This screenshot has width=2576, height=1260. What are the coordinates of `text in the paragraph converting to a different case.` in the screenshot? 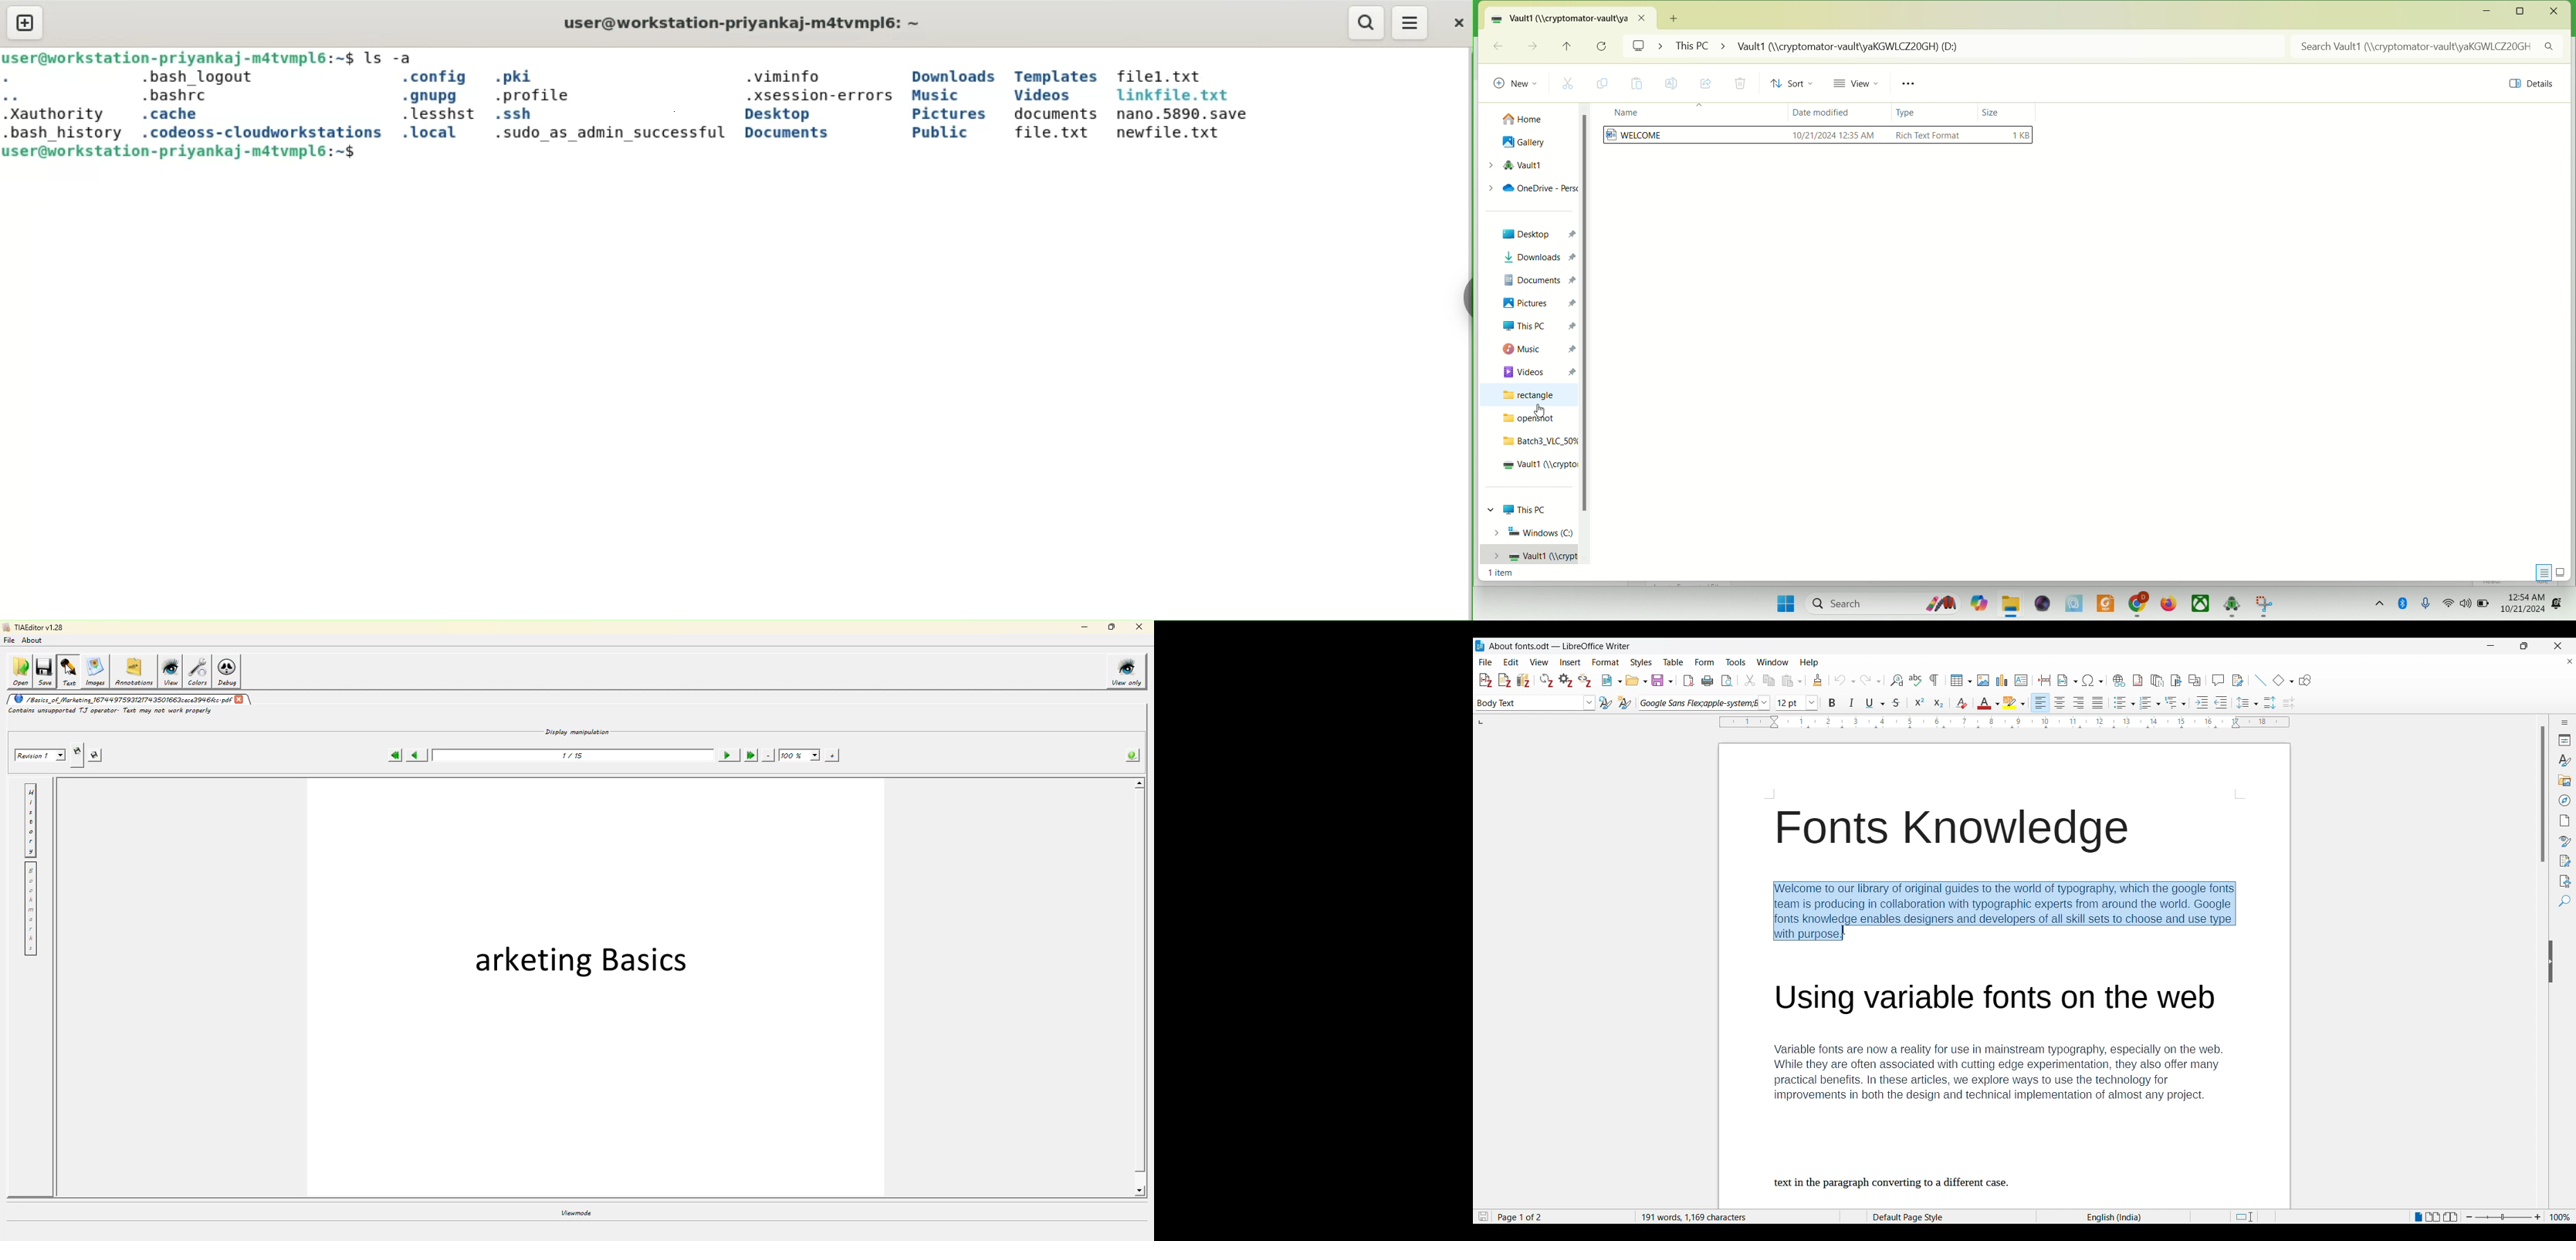 It's located at (1892, 1184).